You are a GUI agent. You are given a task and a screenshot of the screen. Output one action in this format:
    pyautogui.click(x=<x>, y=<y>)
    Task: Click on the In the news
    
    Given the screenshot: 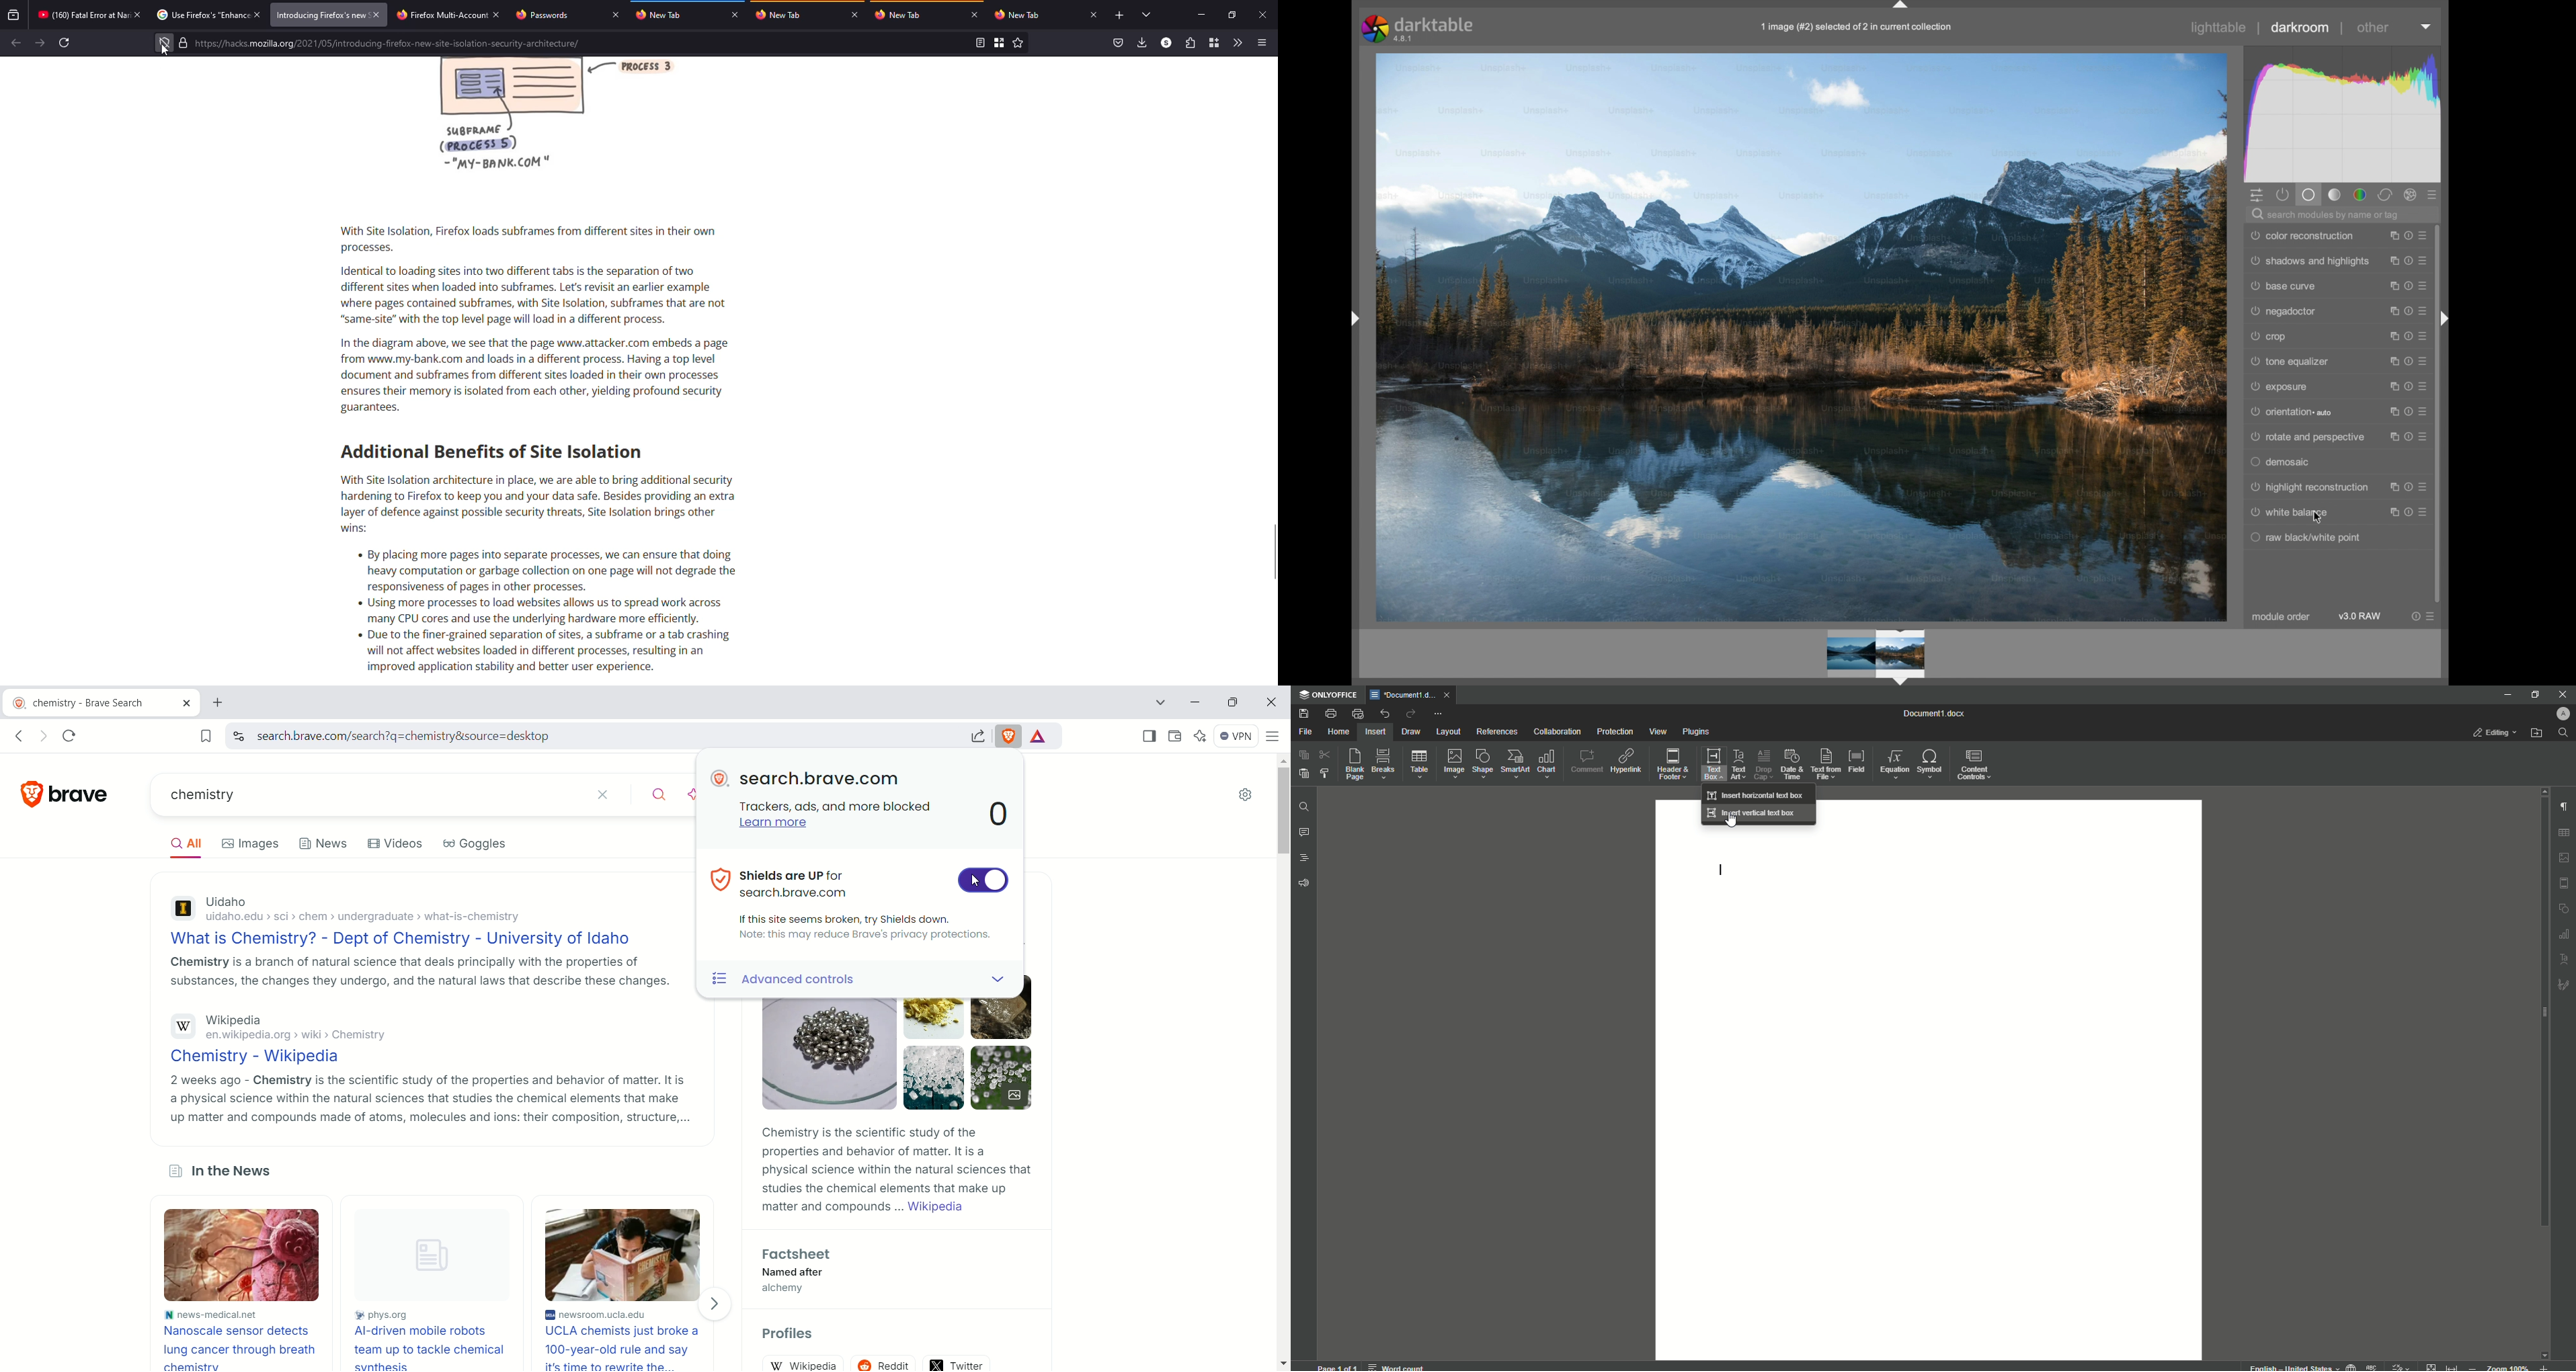 What is the action you would take?
    pyautogui.click(x=227, y=1171)
    